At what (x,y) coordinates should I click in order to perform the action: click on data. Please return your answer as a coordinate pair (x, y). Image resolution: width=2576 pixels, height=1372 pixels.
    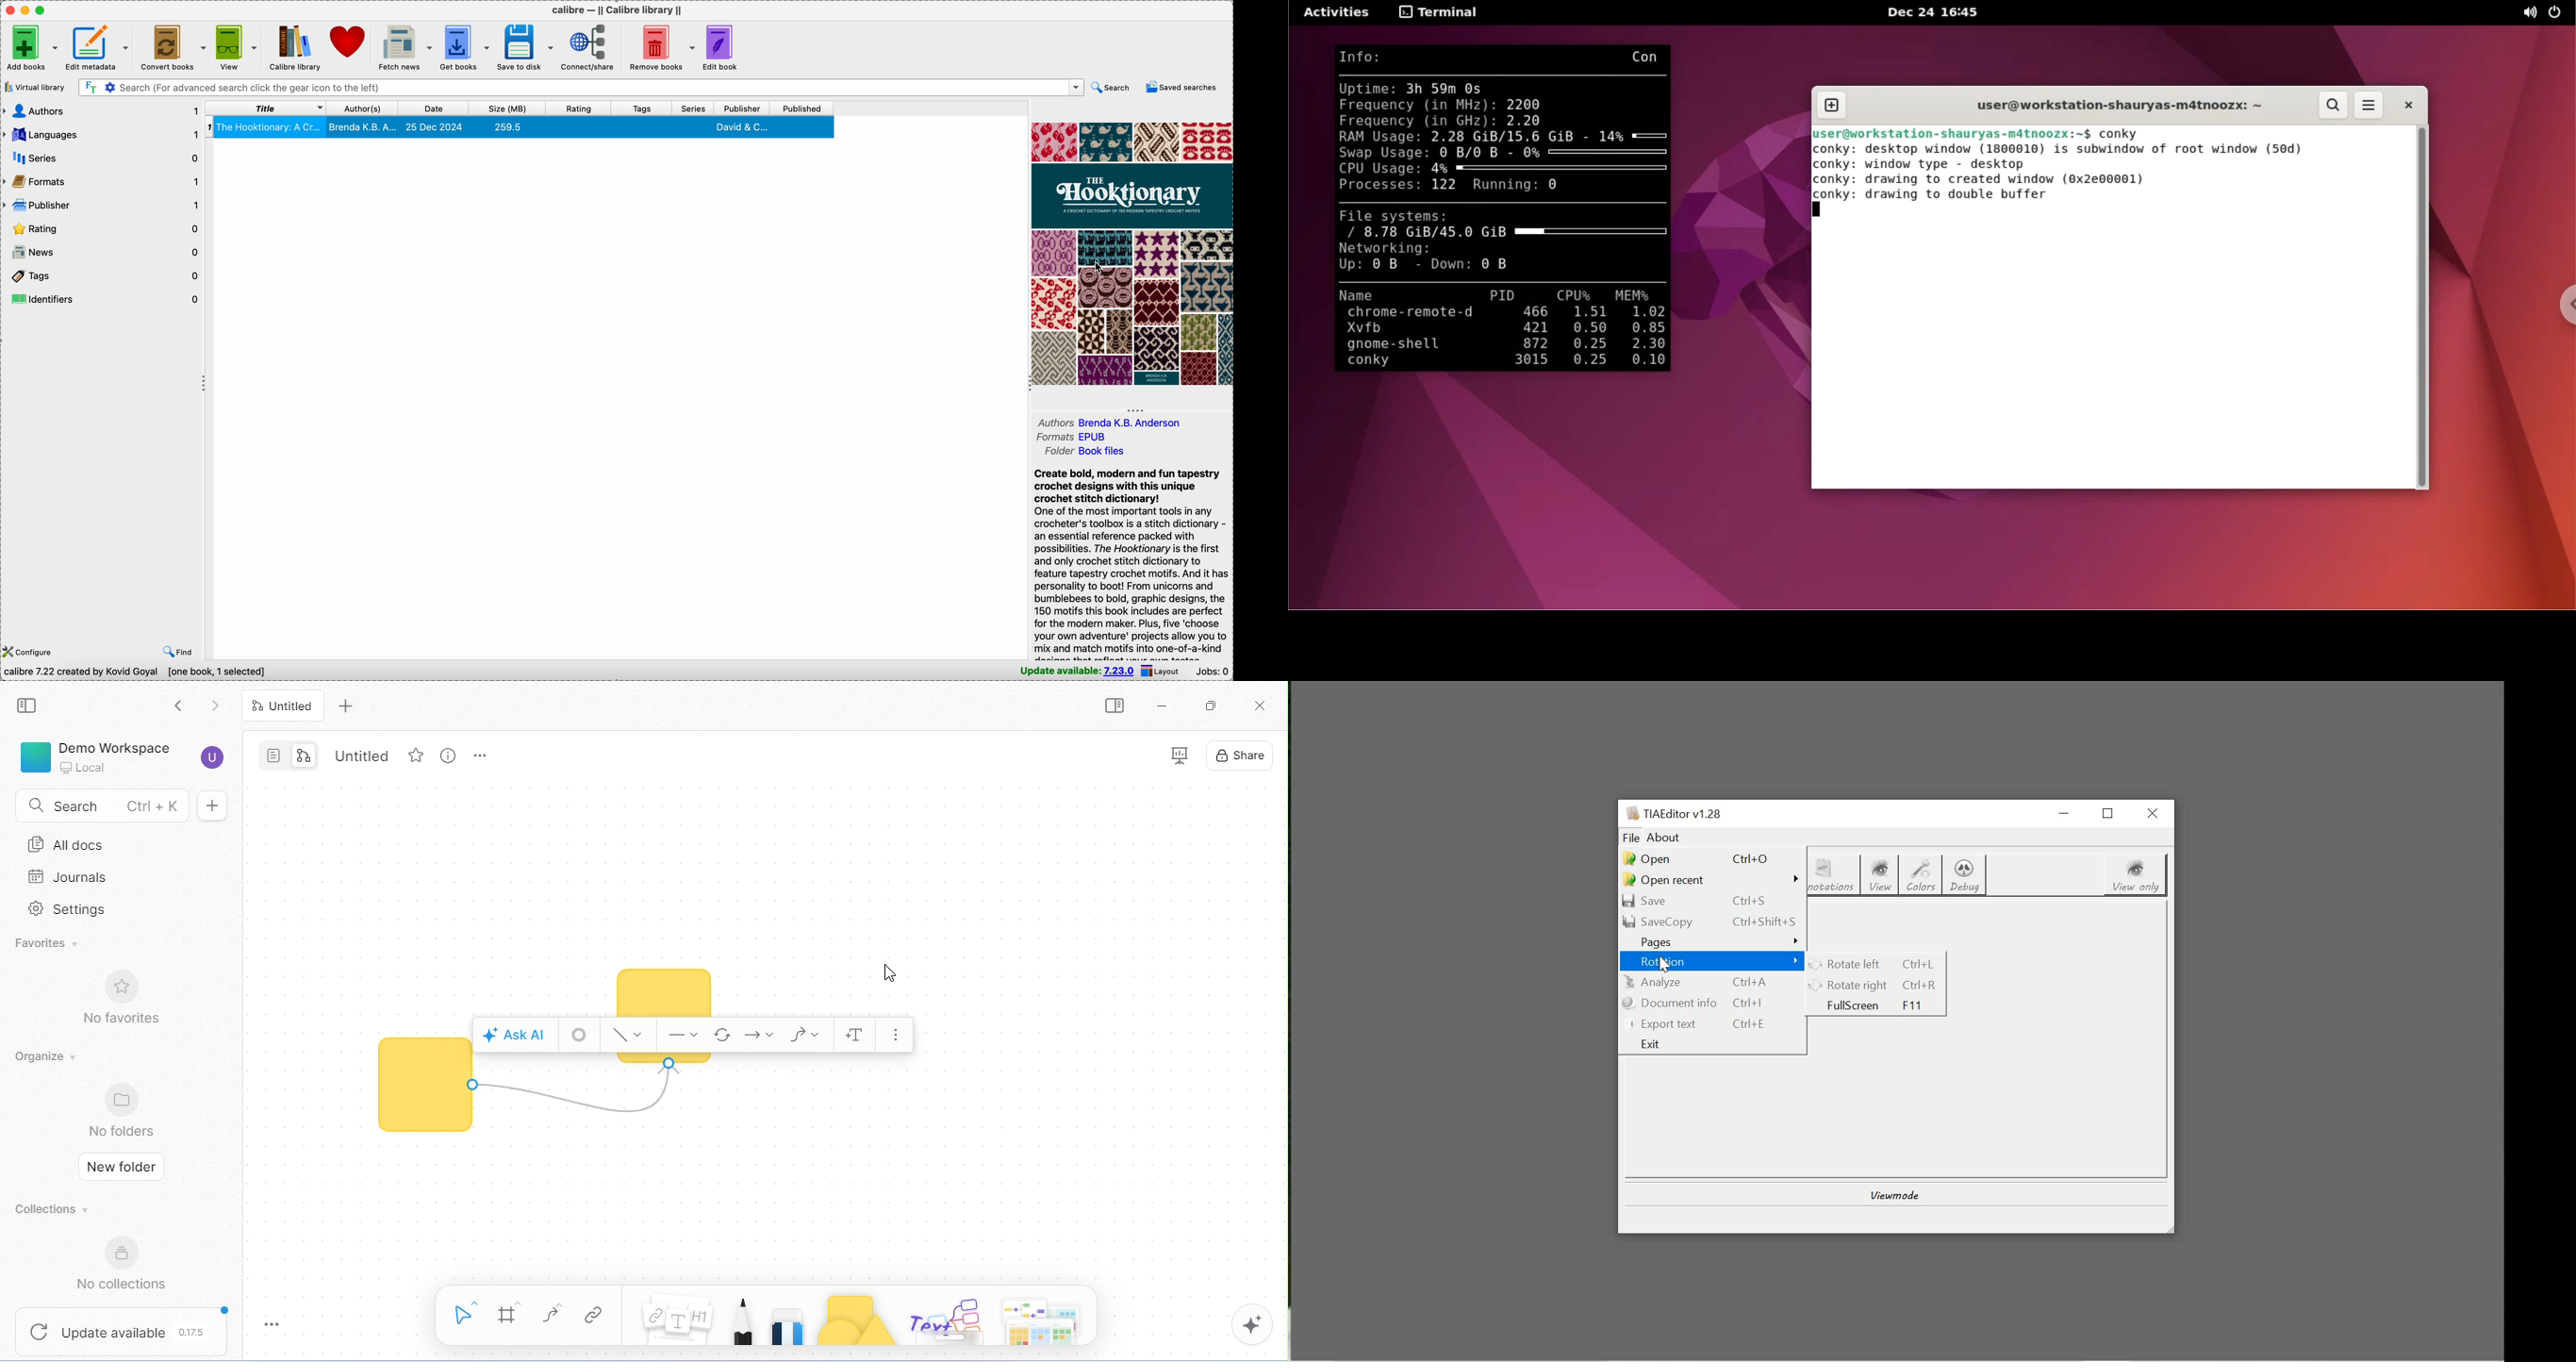
    Looking at the image, I should click on (137, 673).